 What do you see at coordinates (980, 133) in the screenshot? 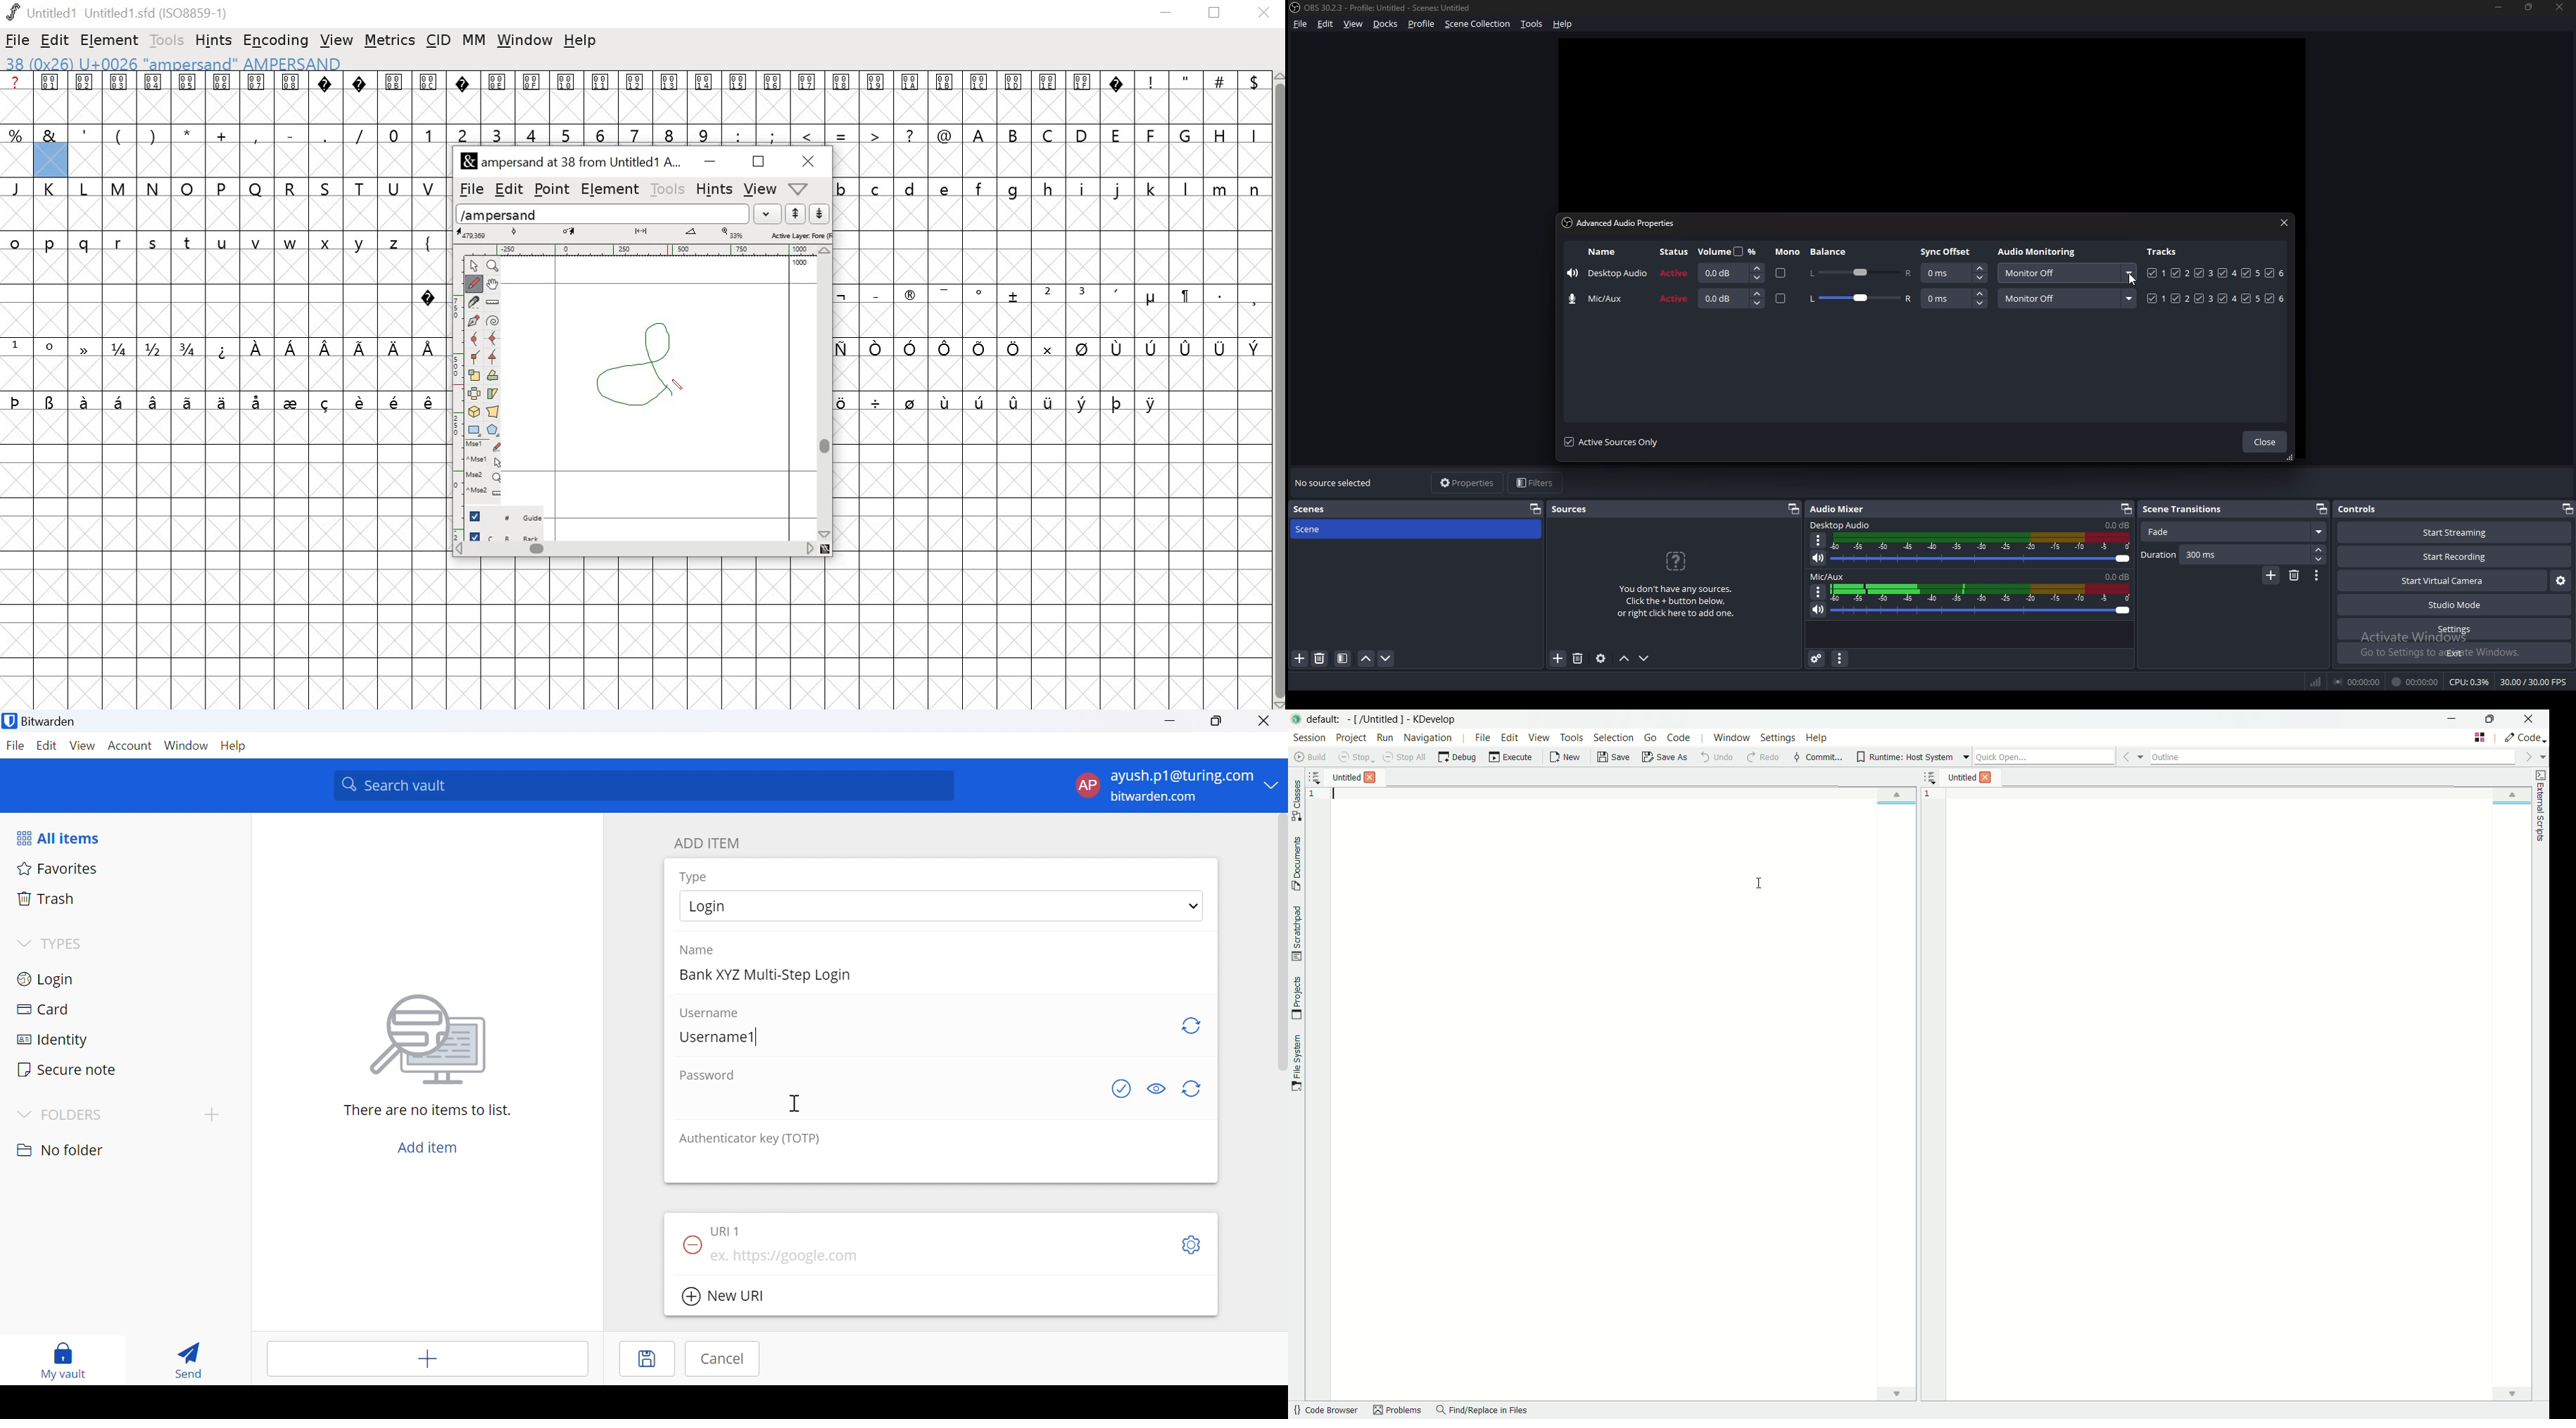
I see `A` at bounding box center [980, 133].